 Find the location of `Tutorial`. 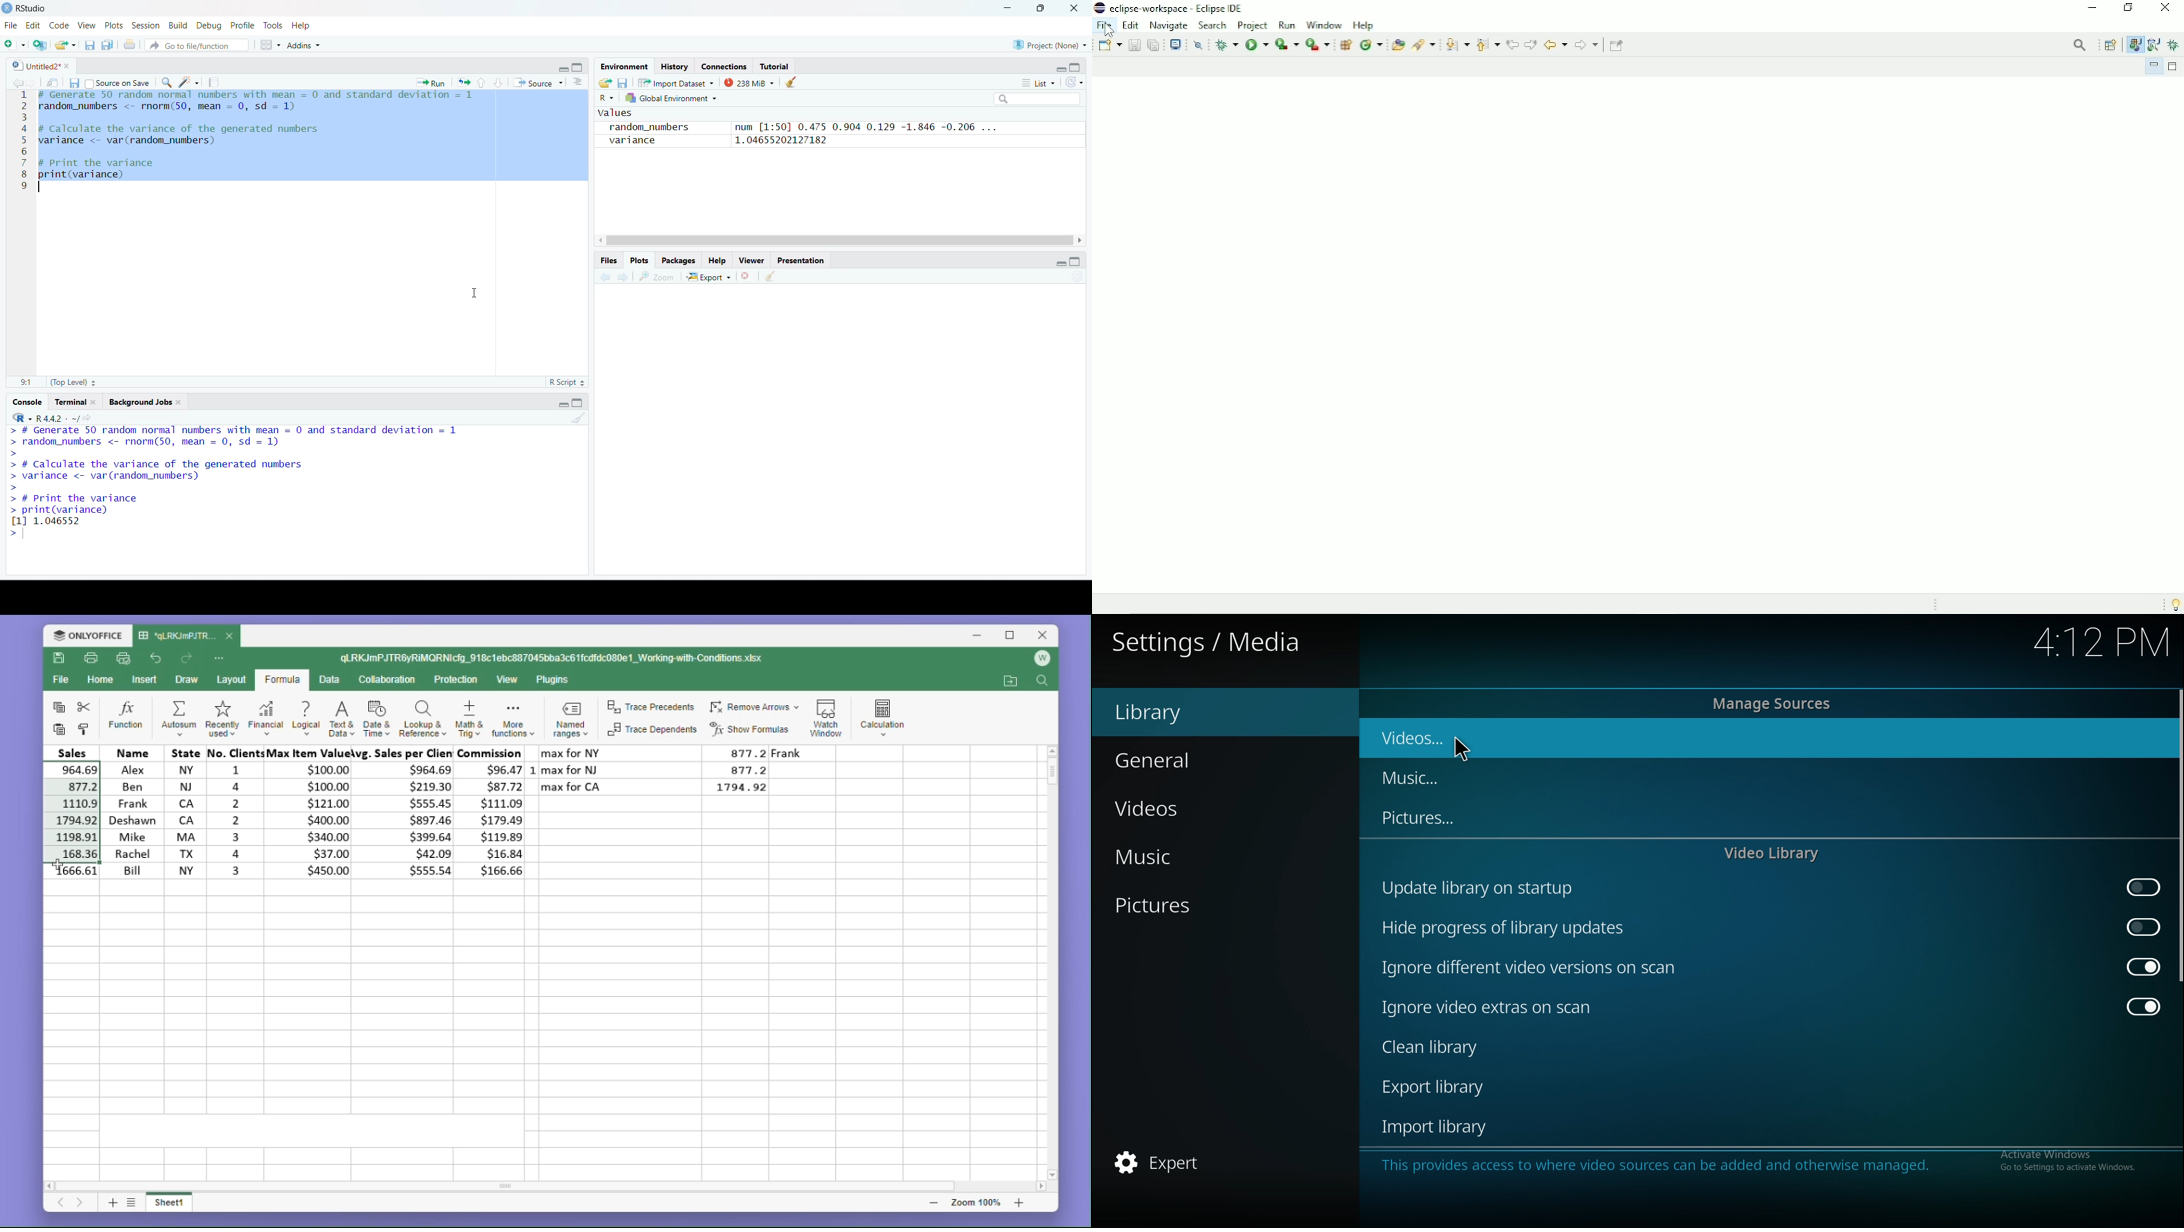

Tutorial is located at coordinates (774, 67).